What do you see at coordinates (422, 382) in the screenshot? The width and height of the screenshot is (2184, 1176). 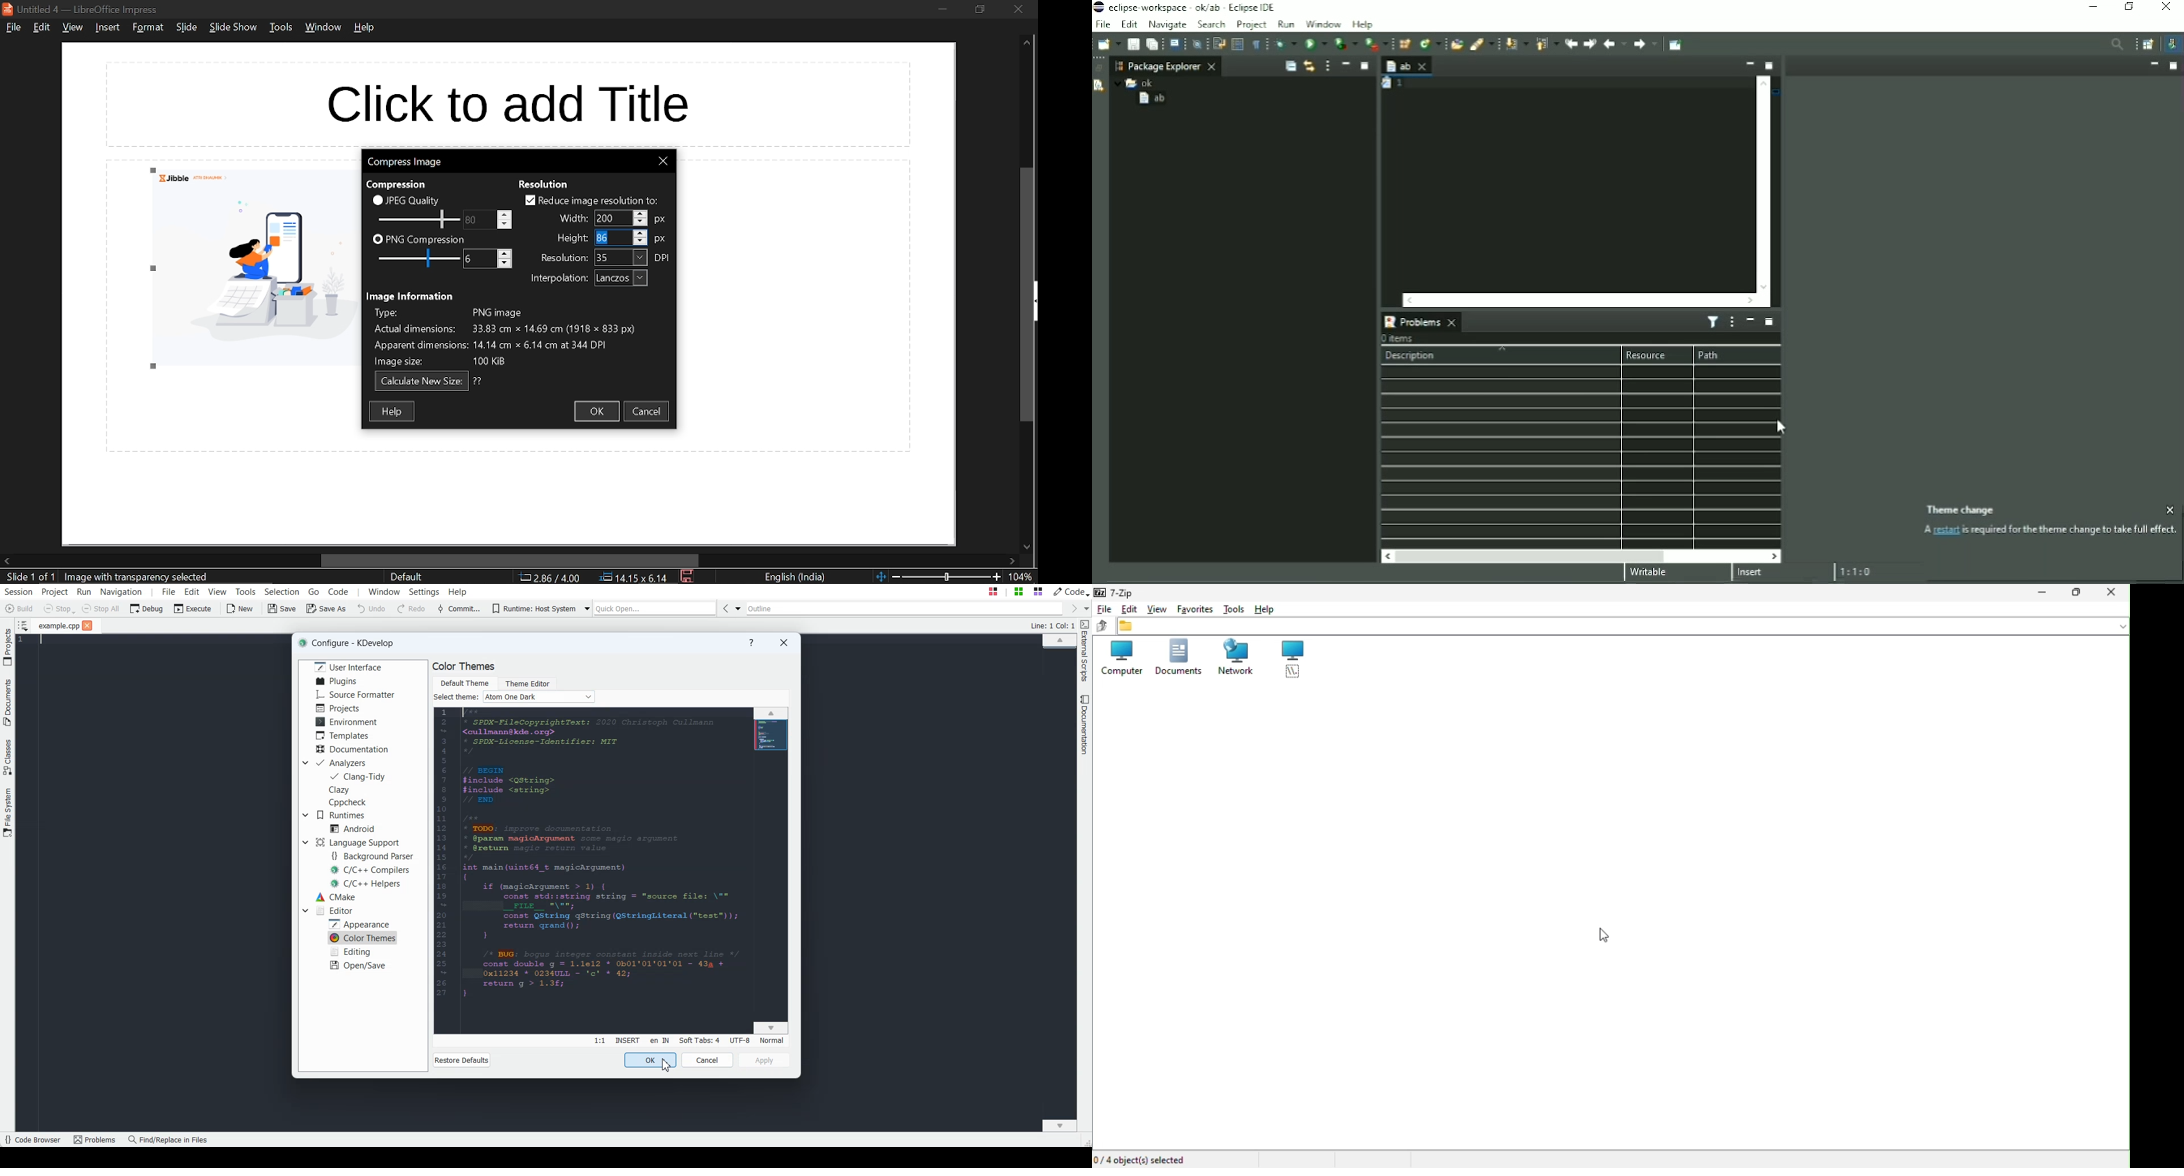 I see `calculate new size` at bounding box center [422, 382].